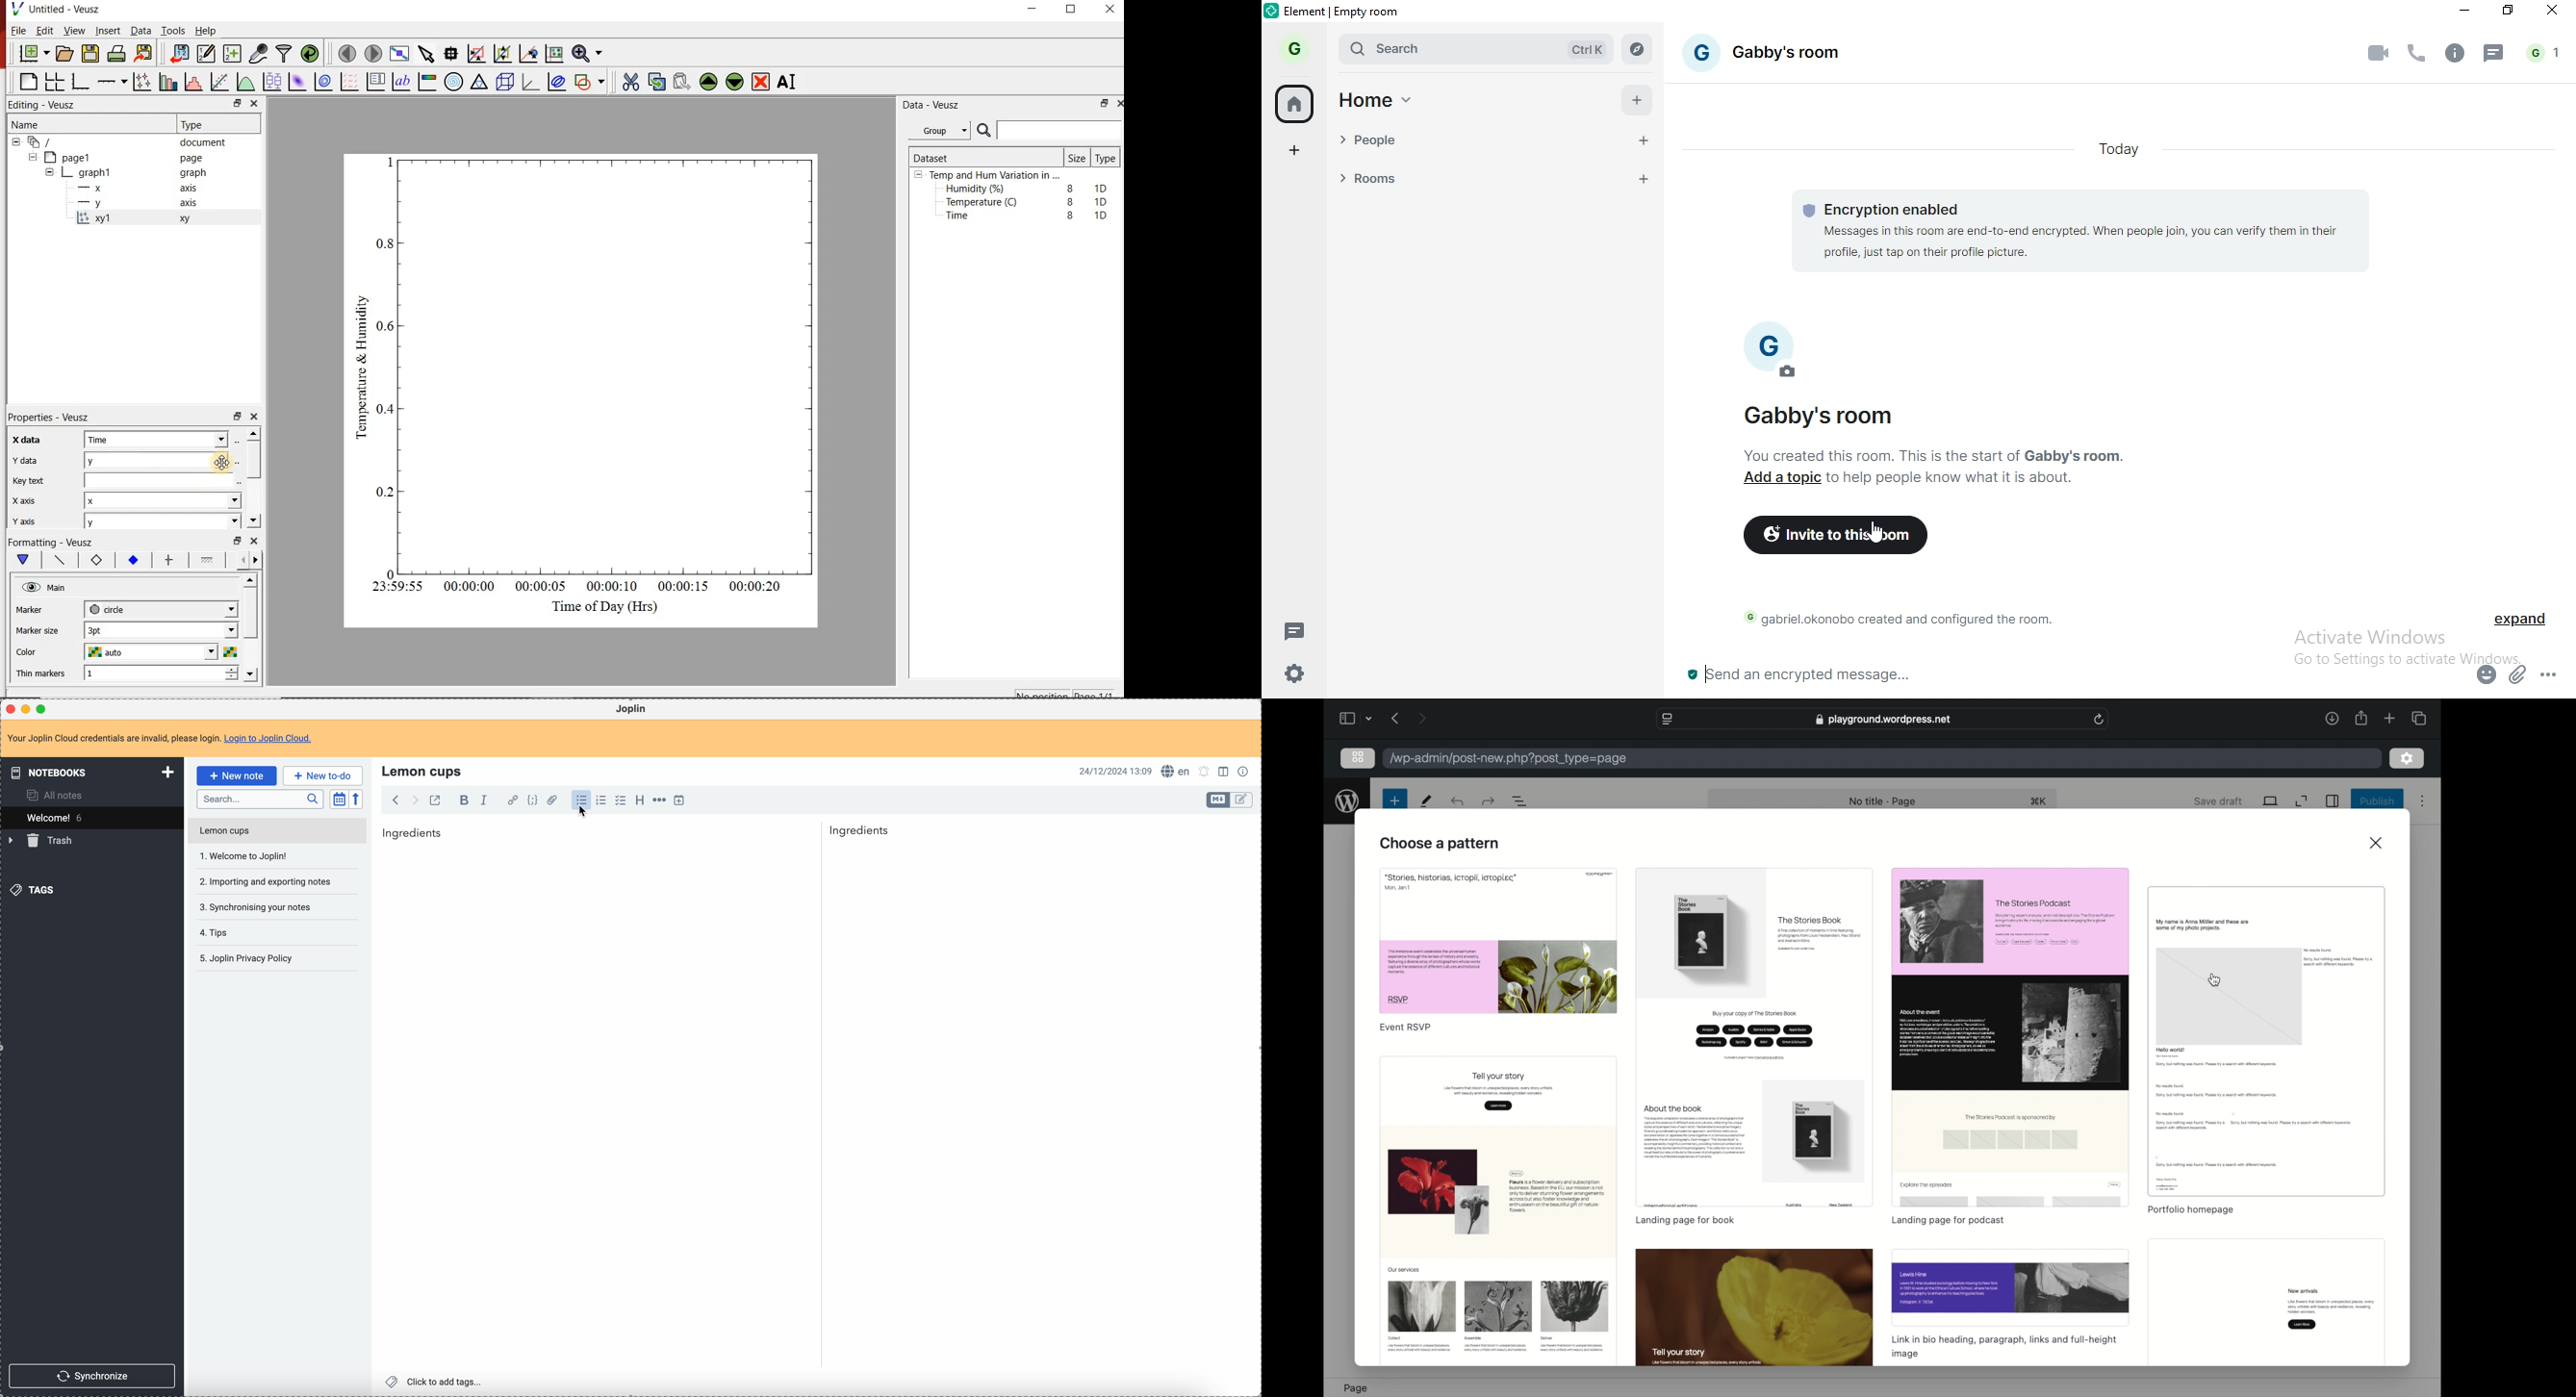 Image resolution: width=2576 pixels, height=1400 pixels. Describe the element at coordinates (378, 82) in the screenshot. I see `plot key` at that location.